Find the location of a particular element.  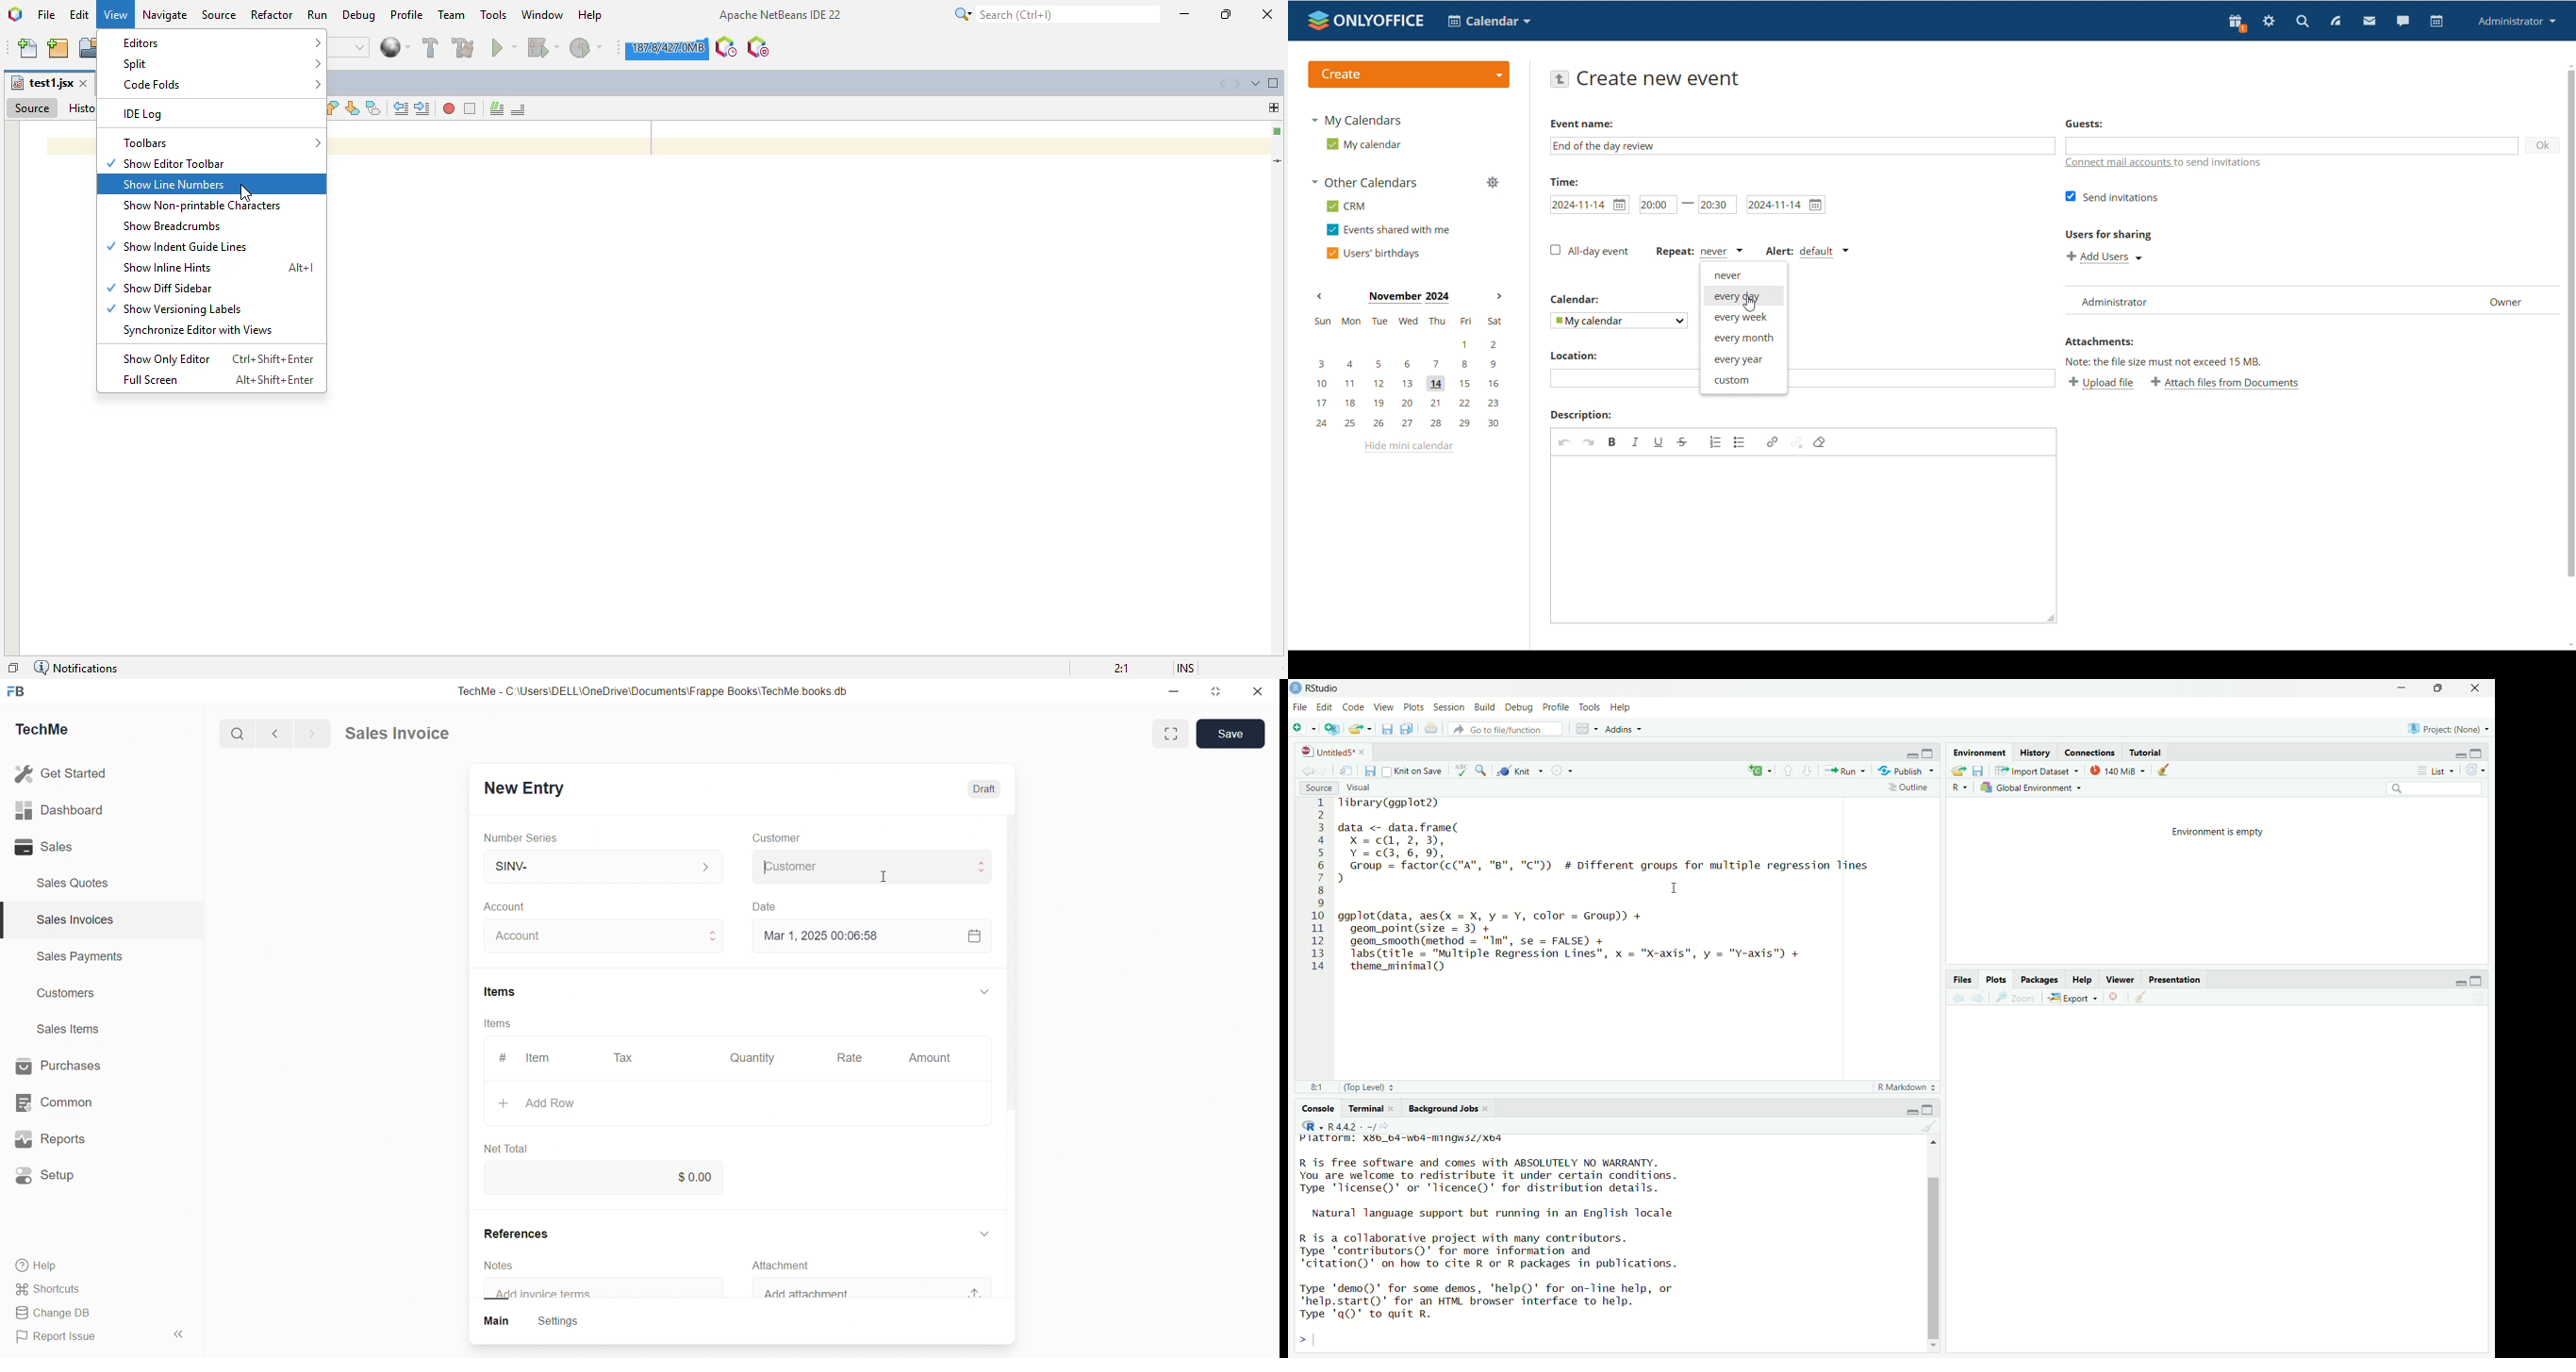

 is located at coordinates (497, 1322).